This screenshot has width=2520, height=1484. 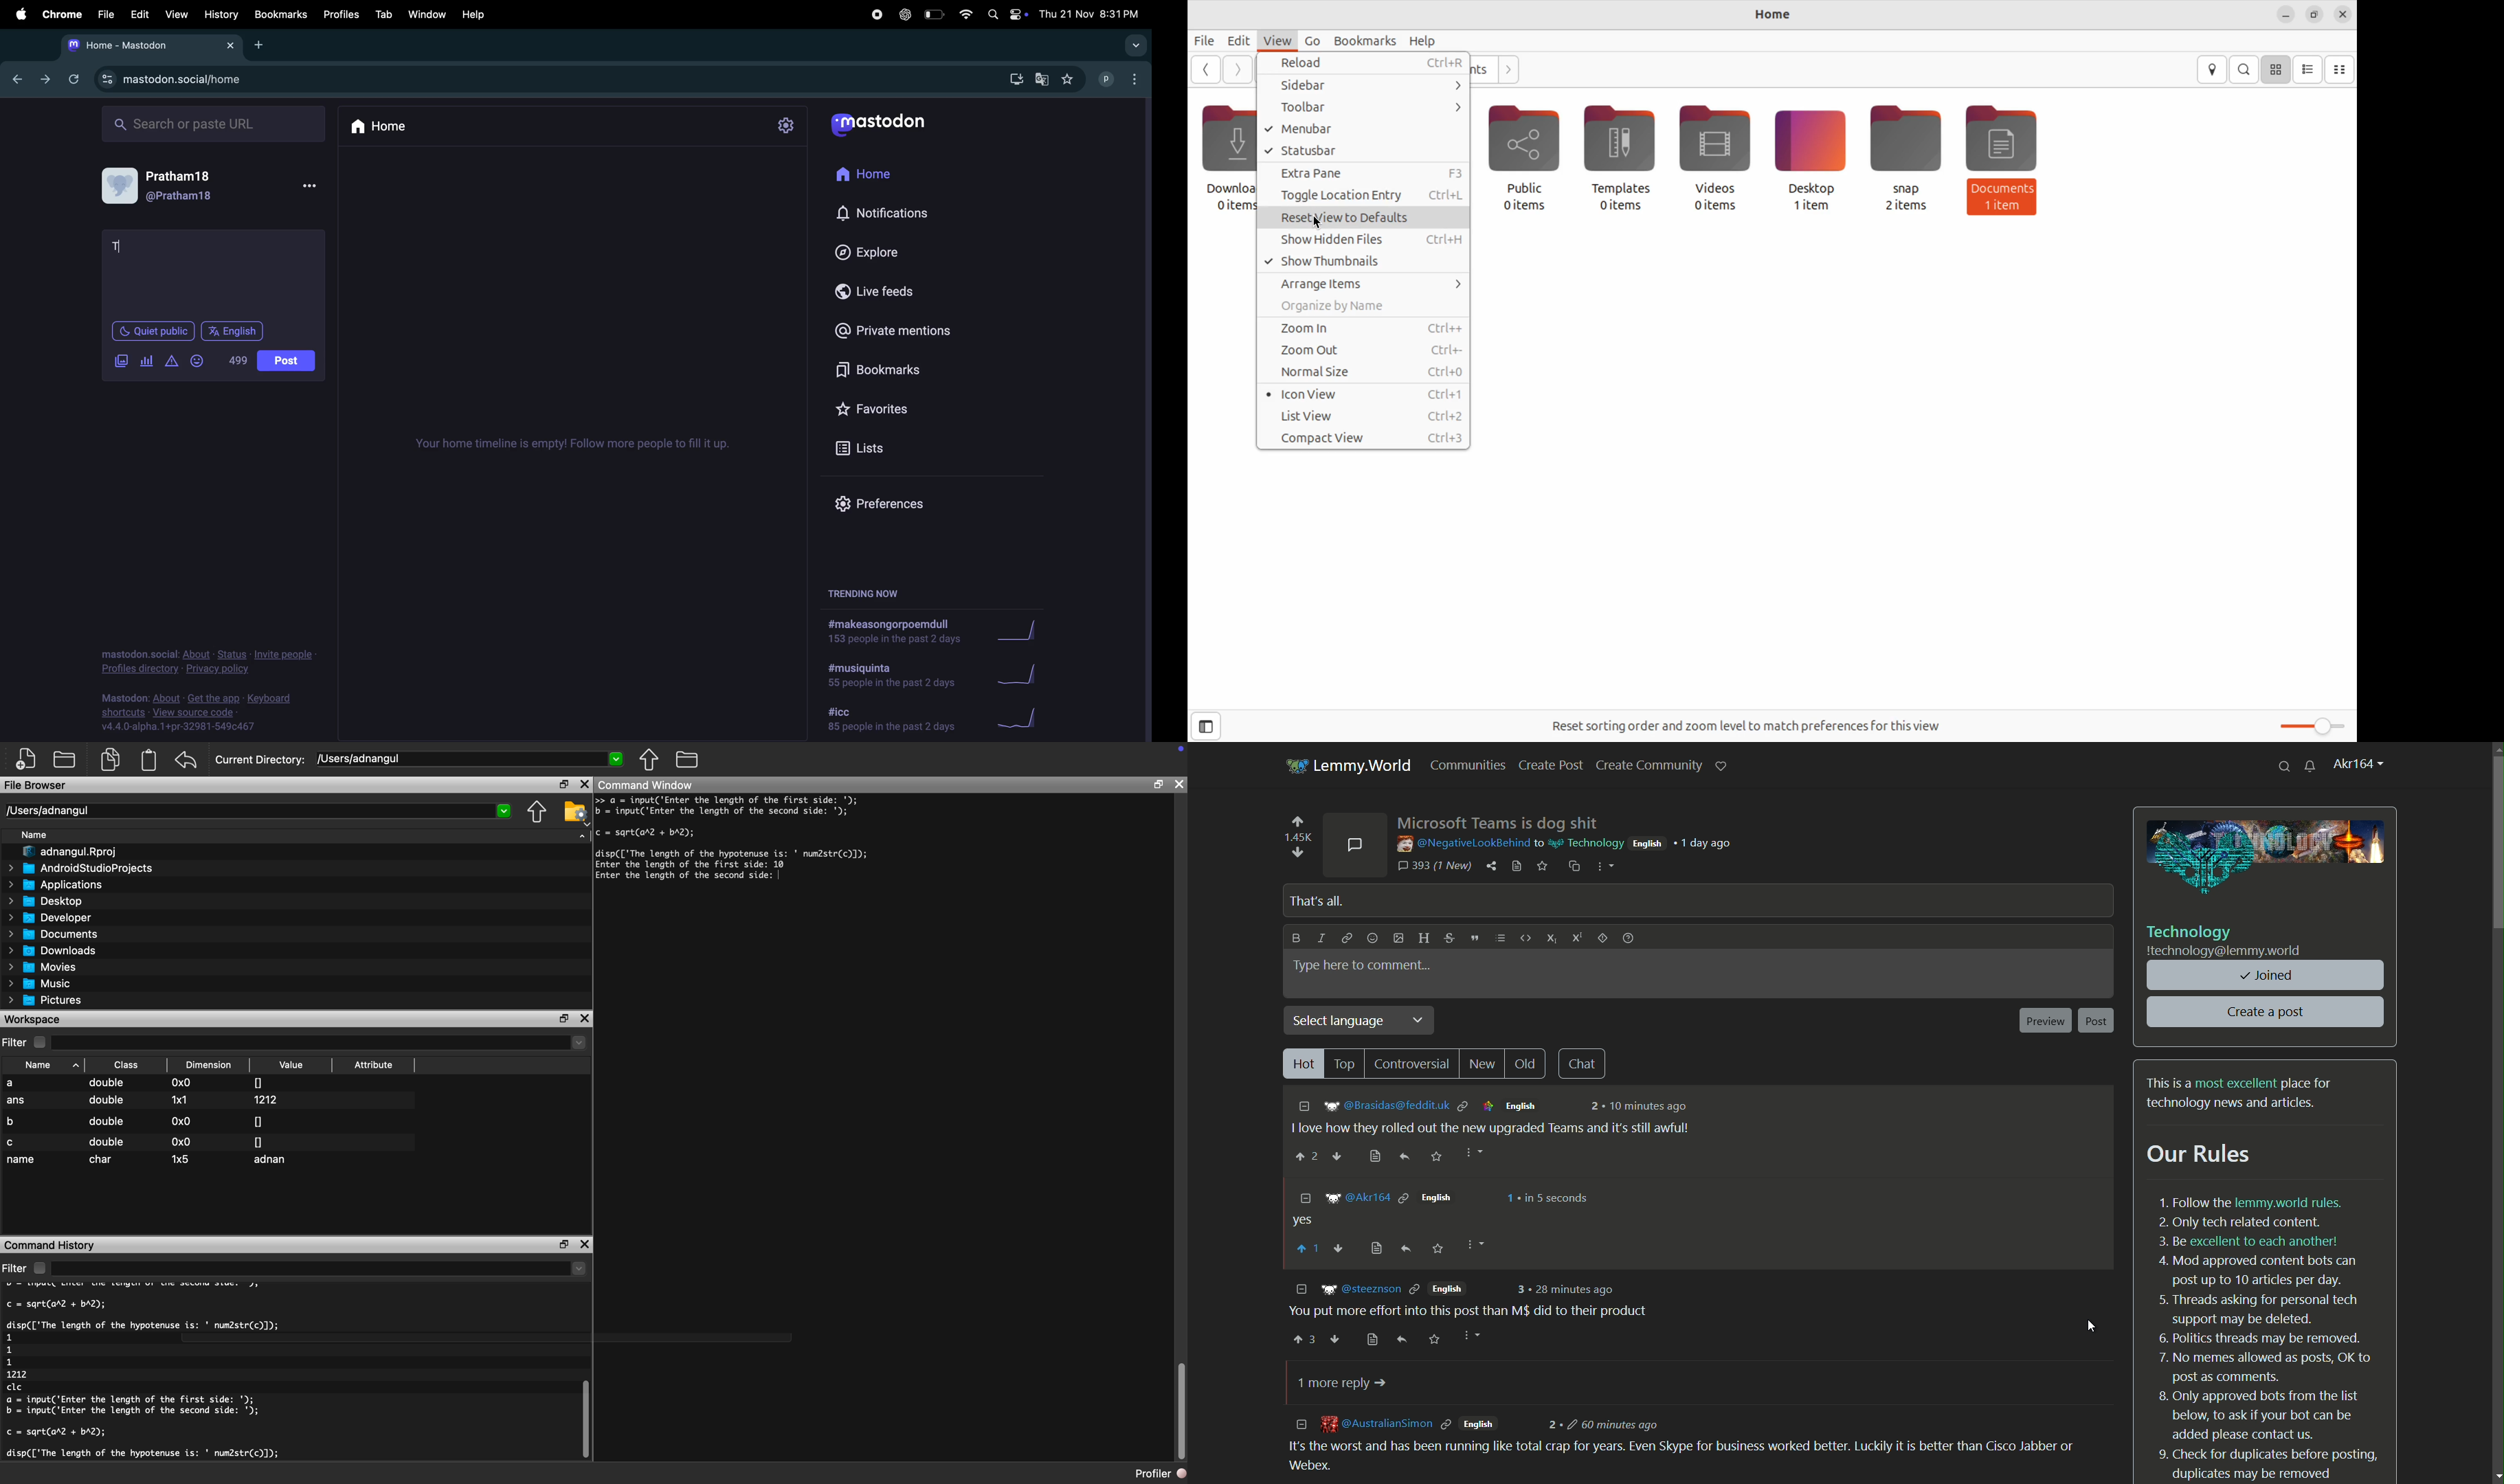 I want to click on Users/adnangul 2, so click(x=257, y=811).